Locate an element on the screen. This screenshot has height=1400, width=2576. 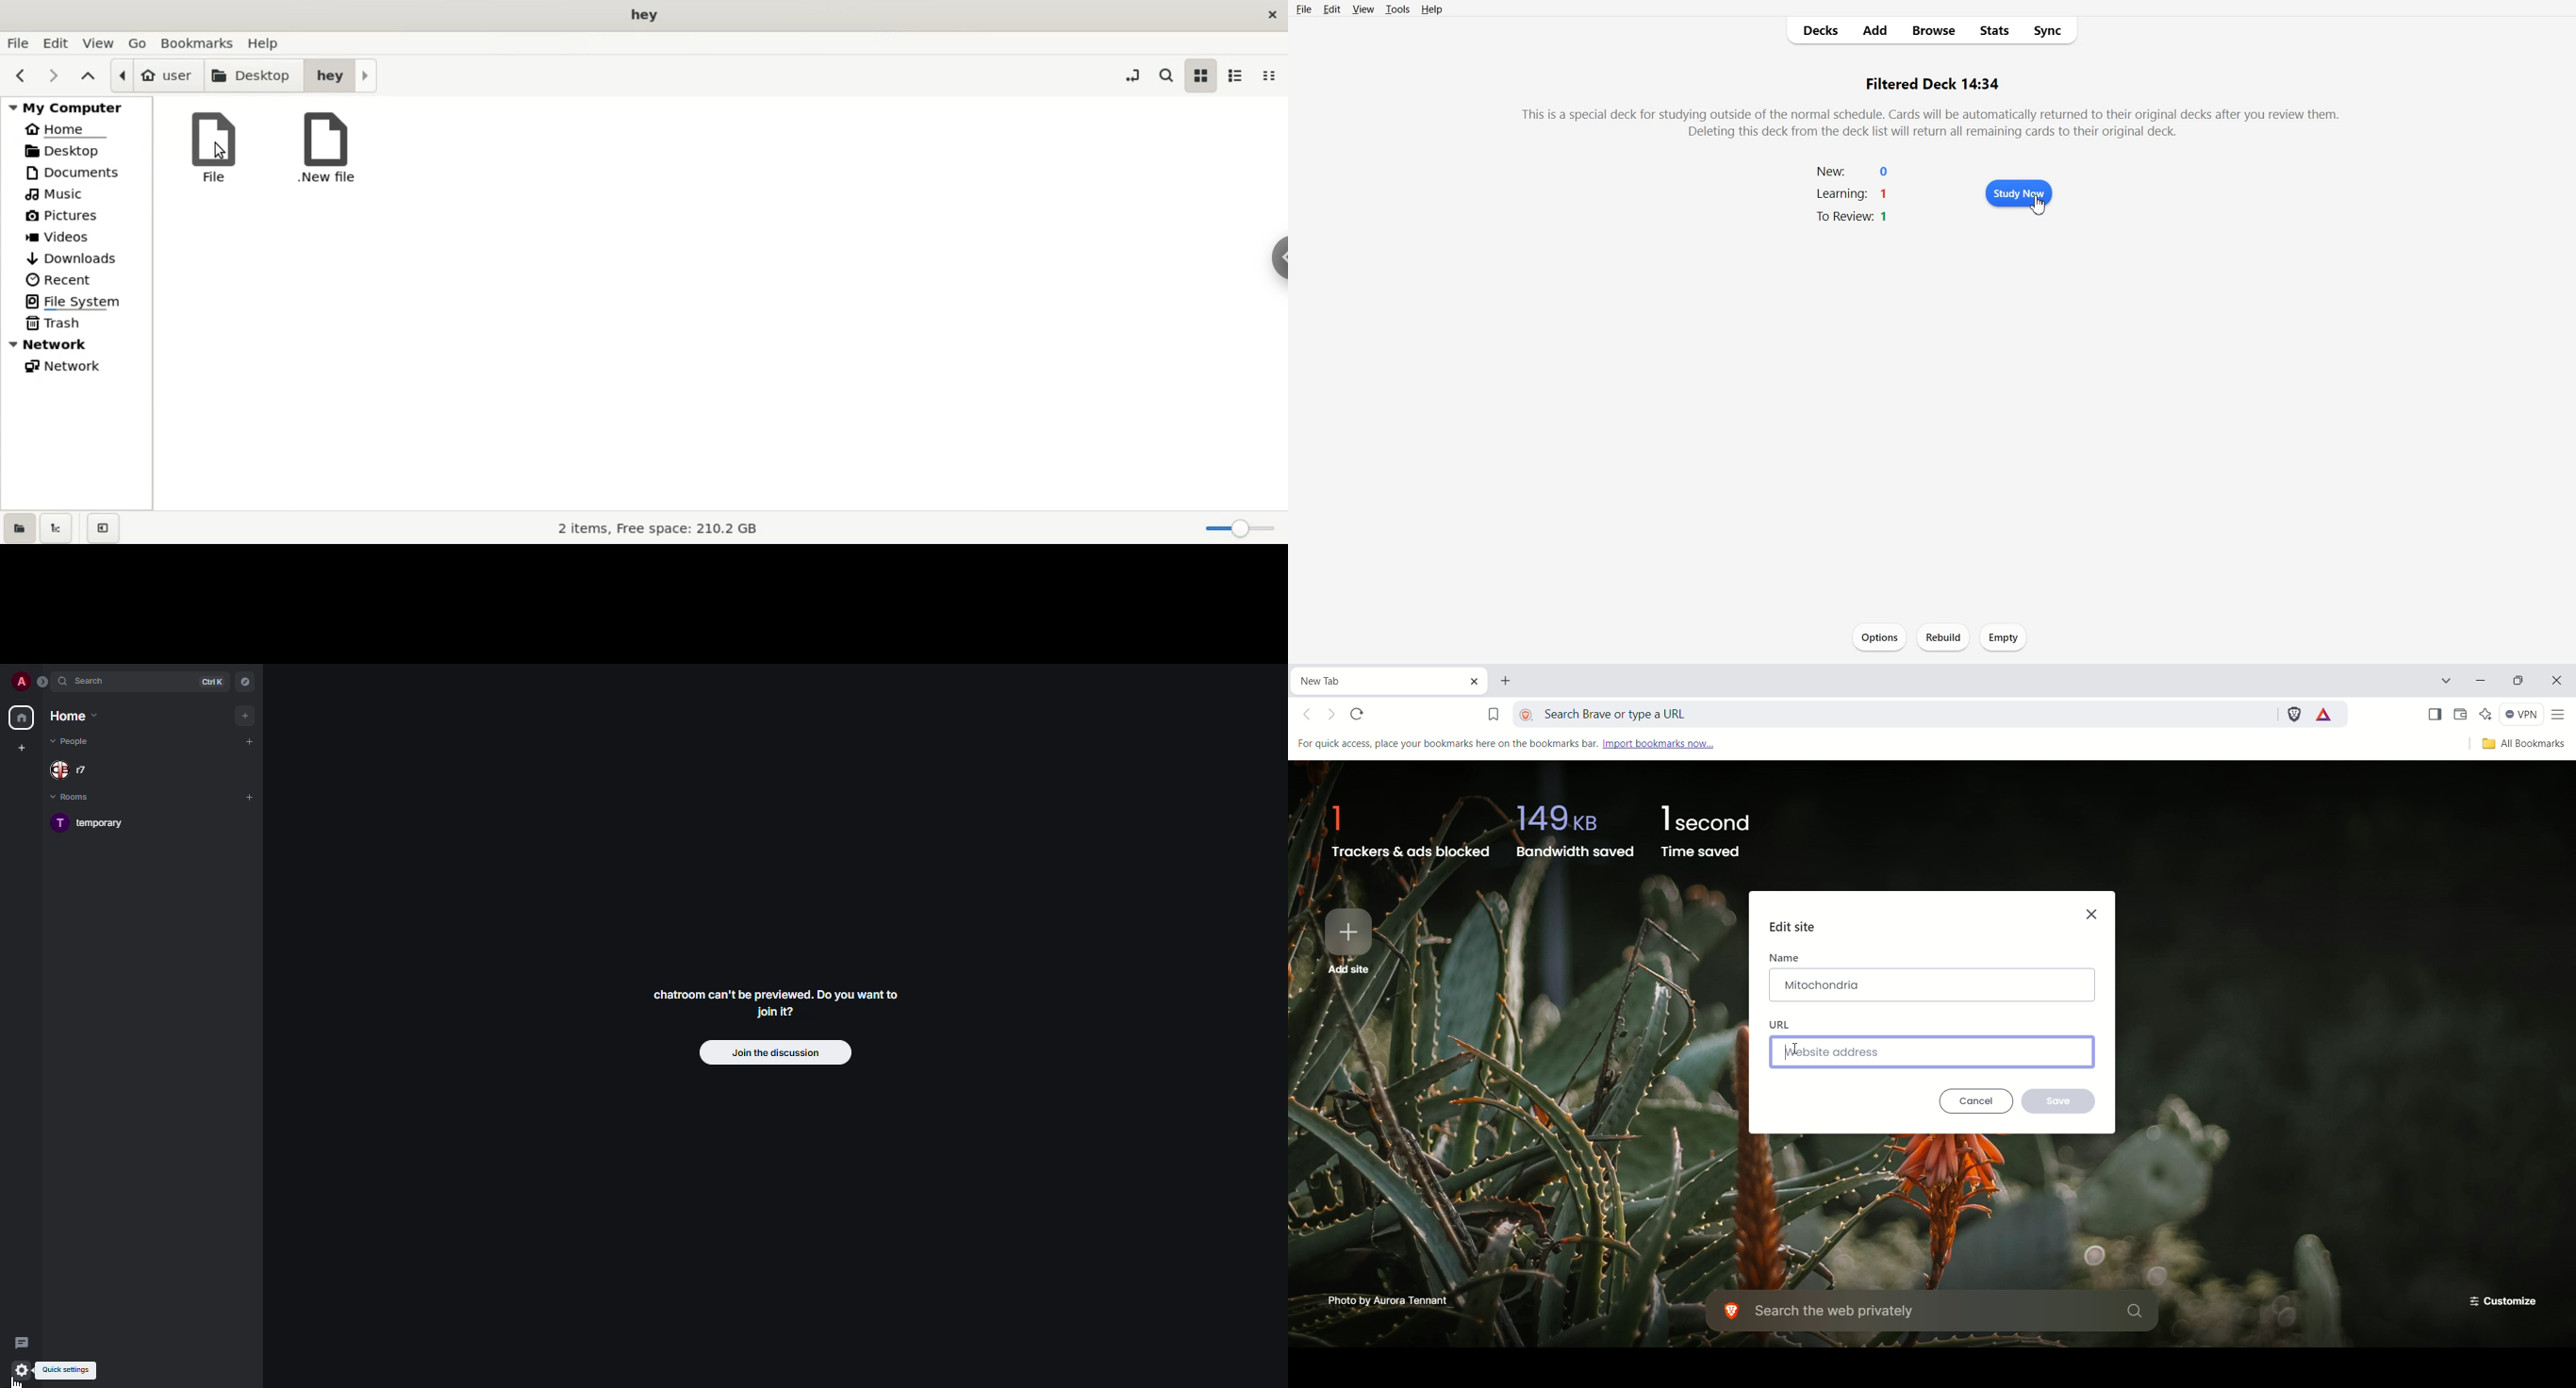
people is located at coordinates (78, 742).